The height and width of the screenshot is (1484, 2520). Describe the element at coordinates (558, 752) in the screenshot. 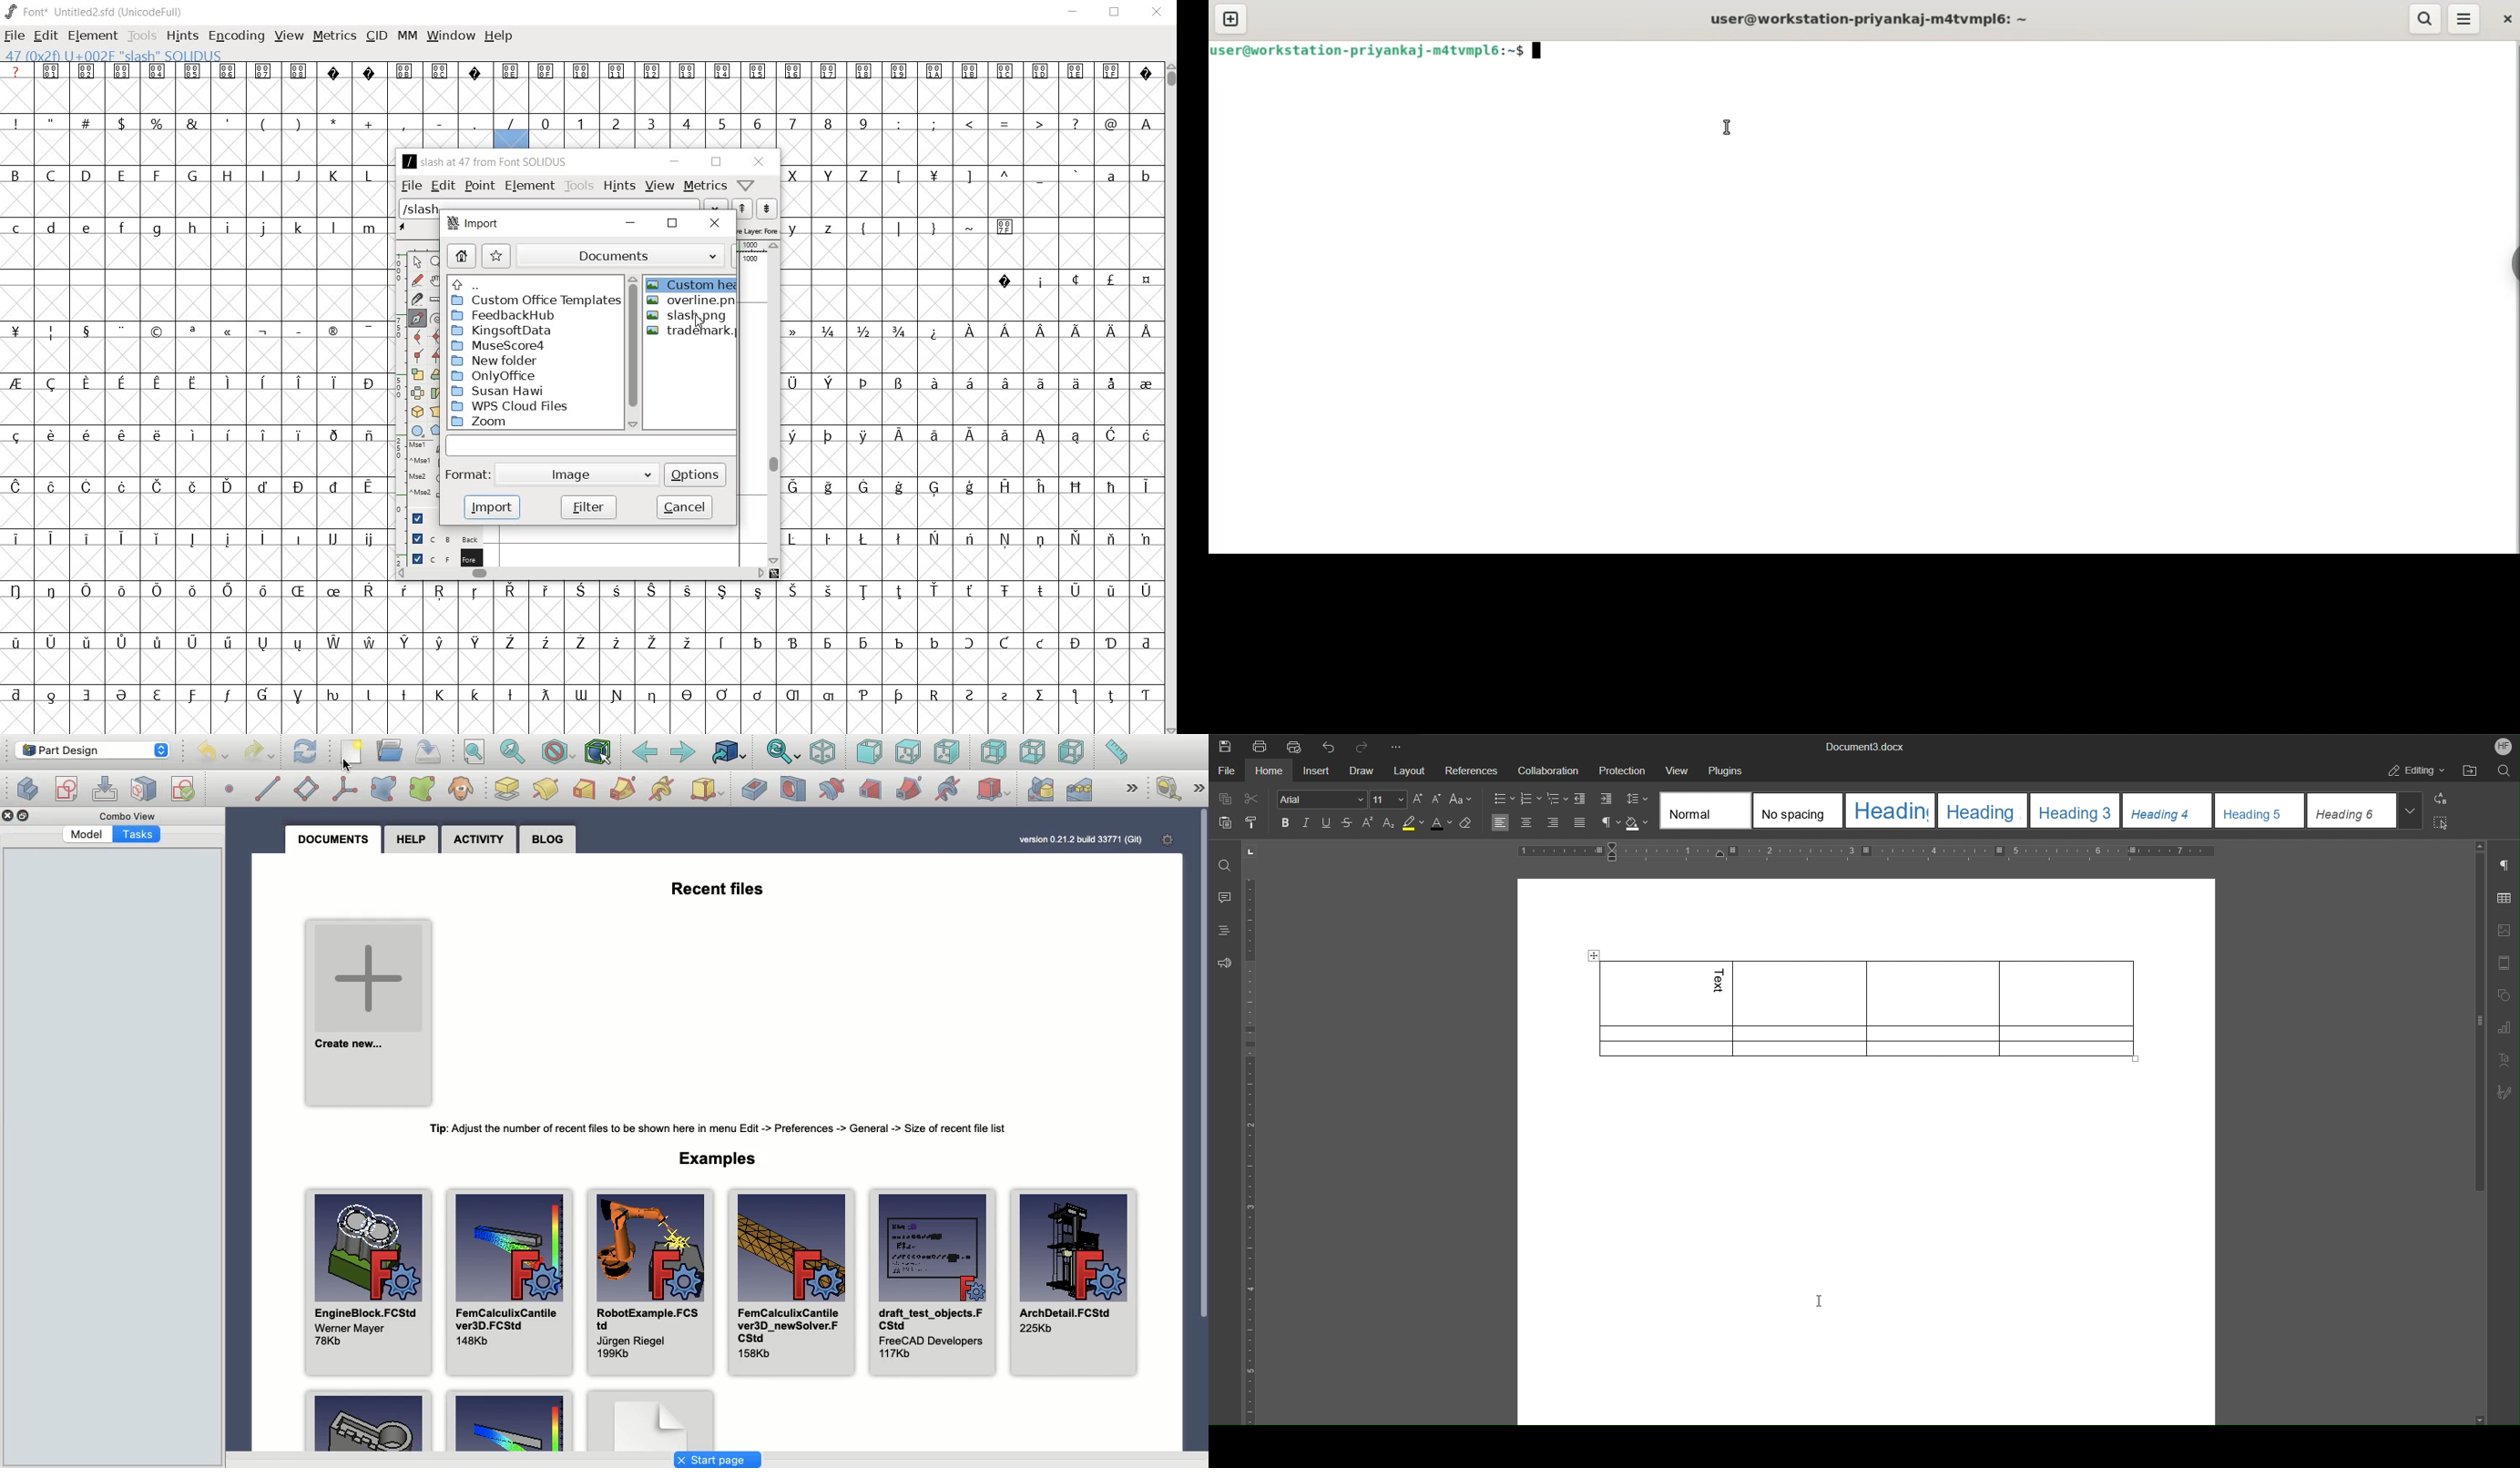

I see `Draw style` at that location.